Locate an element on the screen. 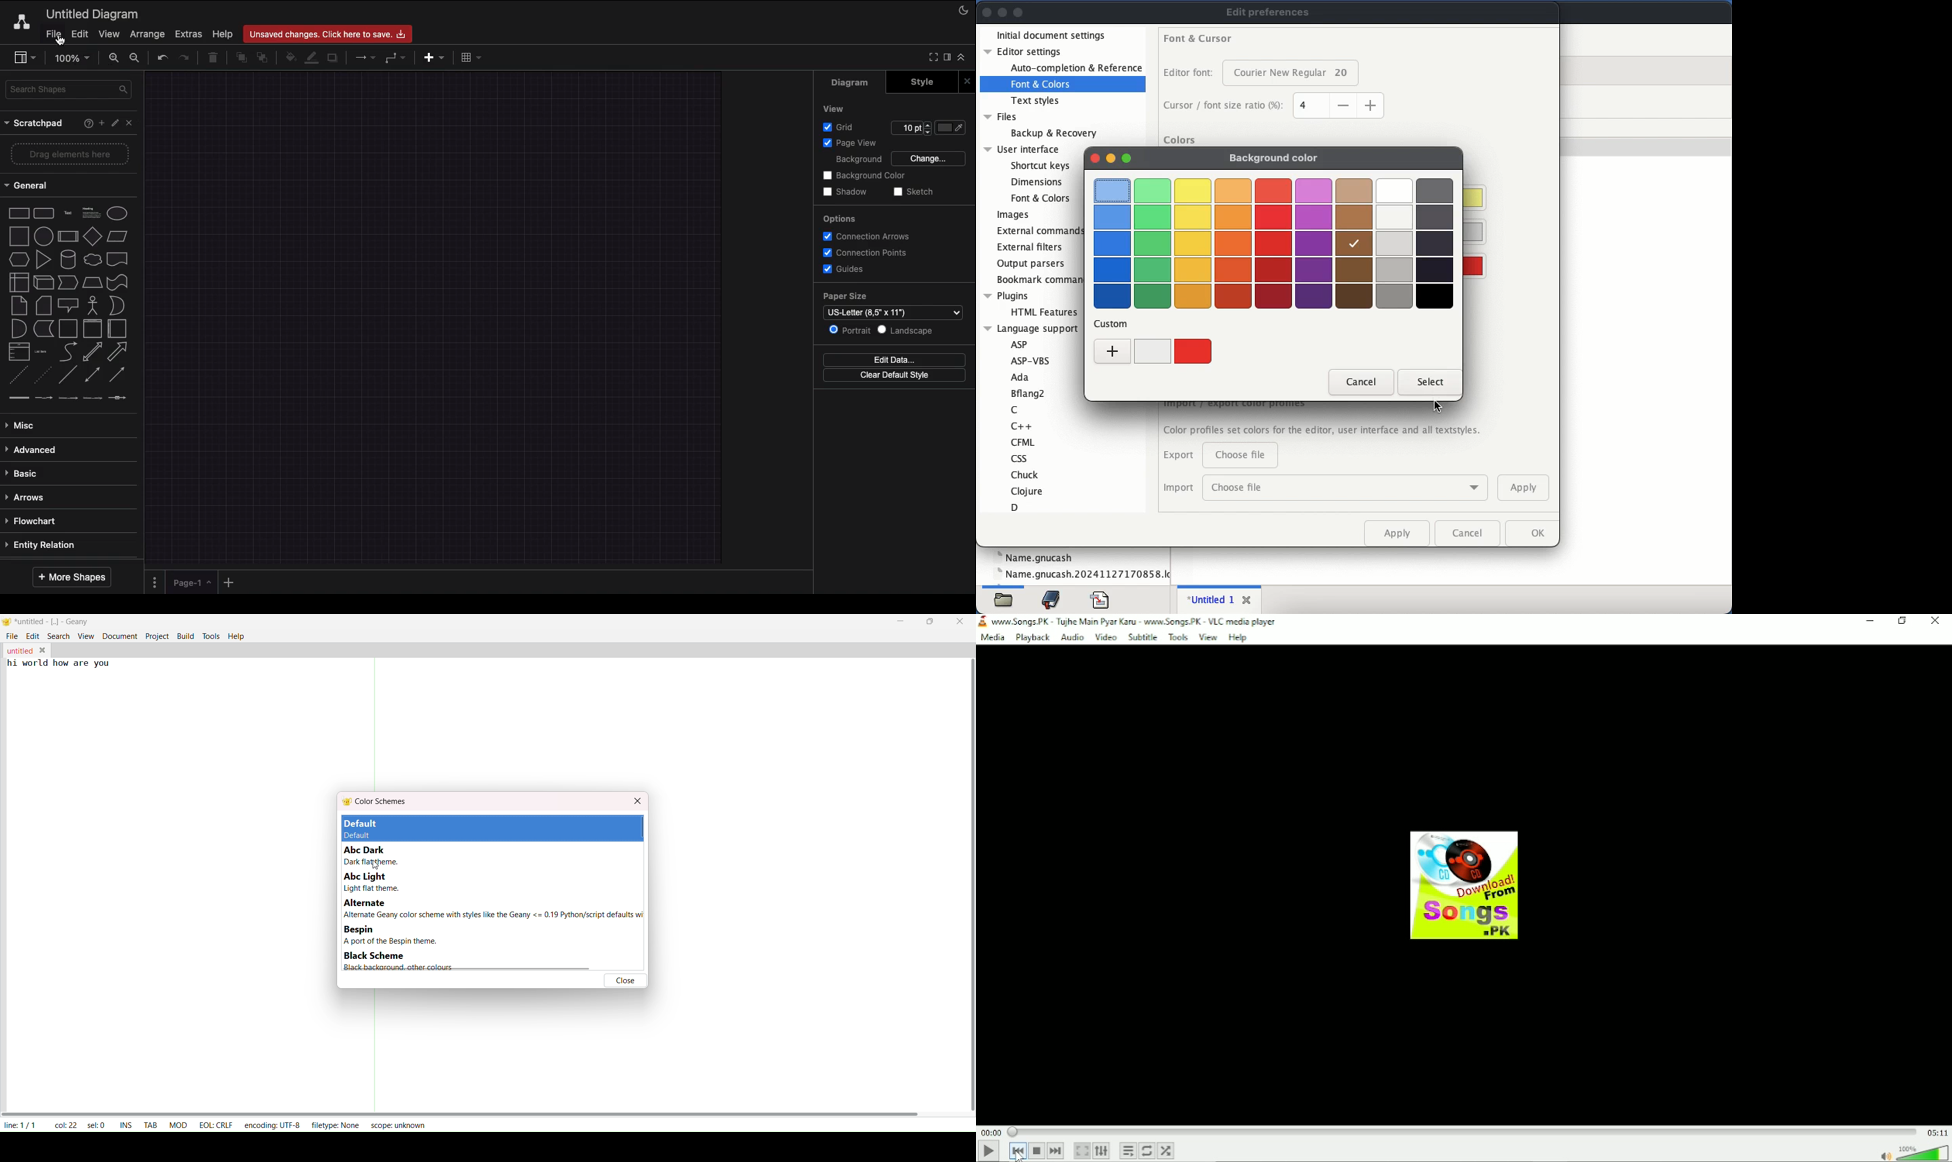 The width and height of the screenshot is (1960, 1176). connector 2 is located at coordinates (43, 398).